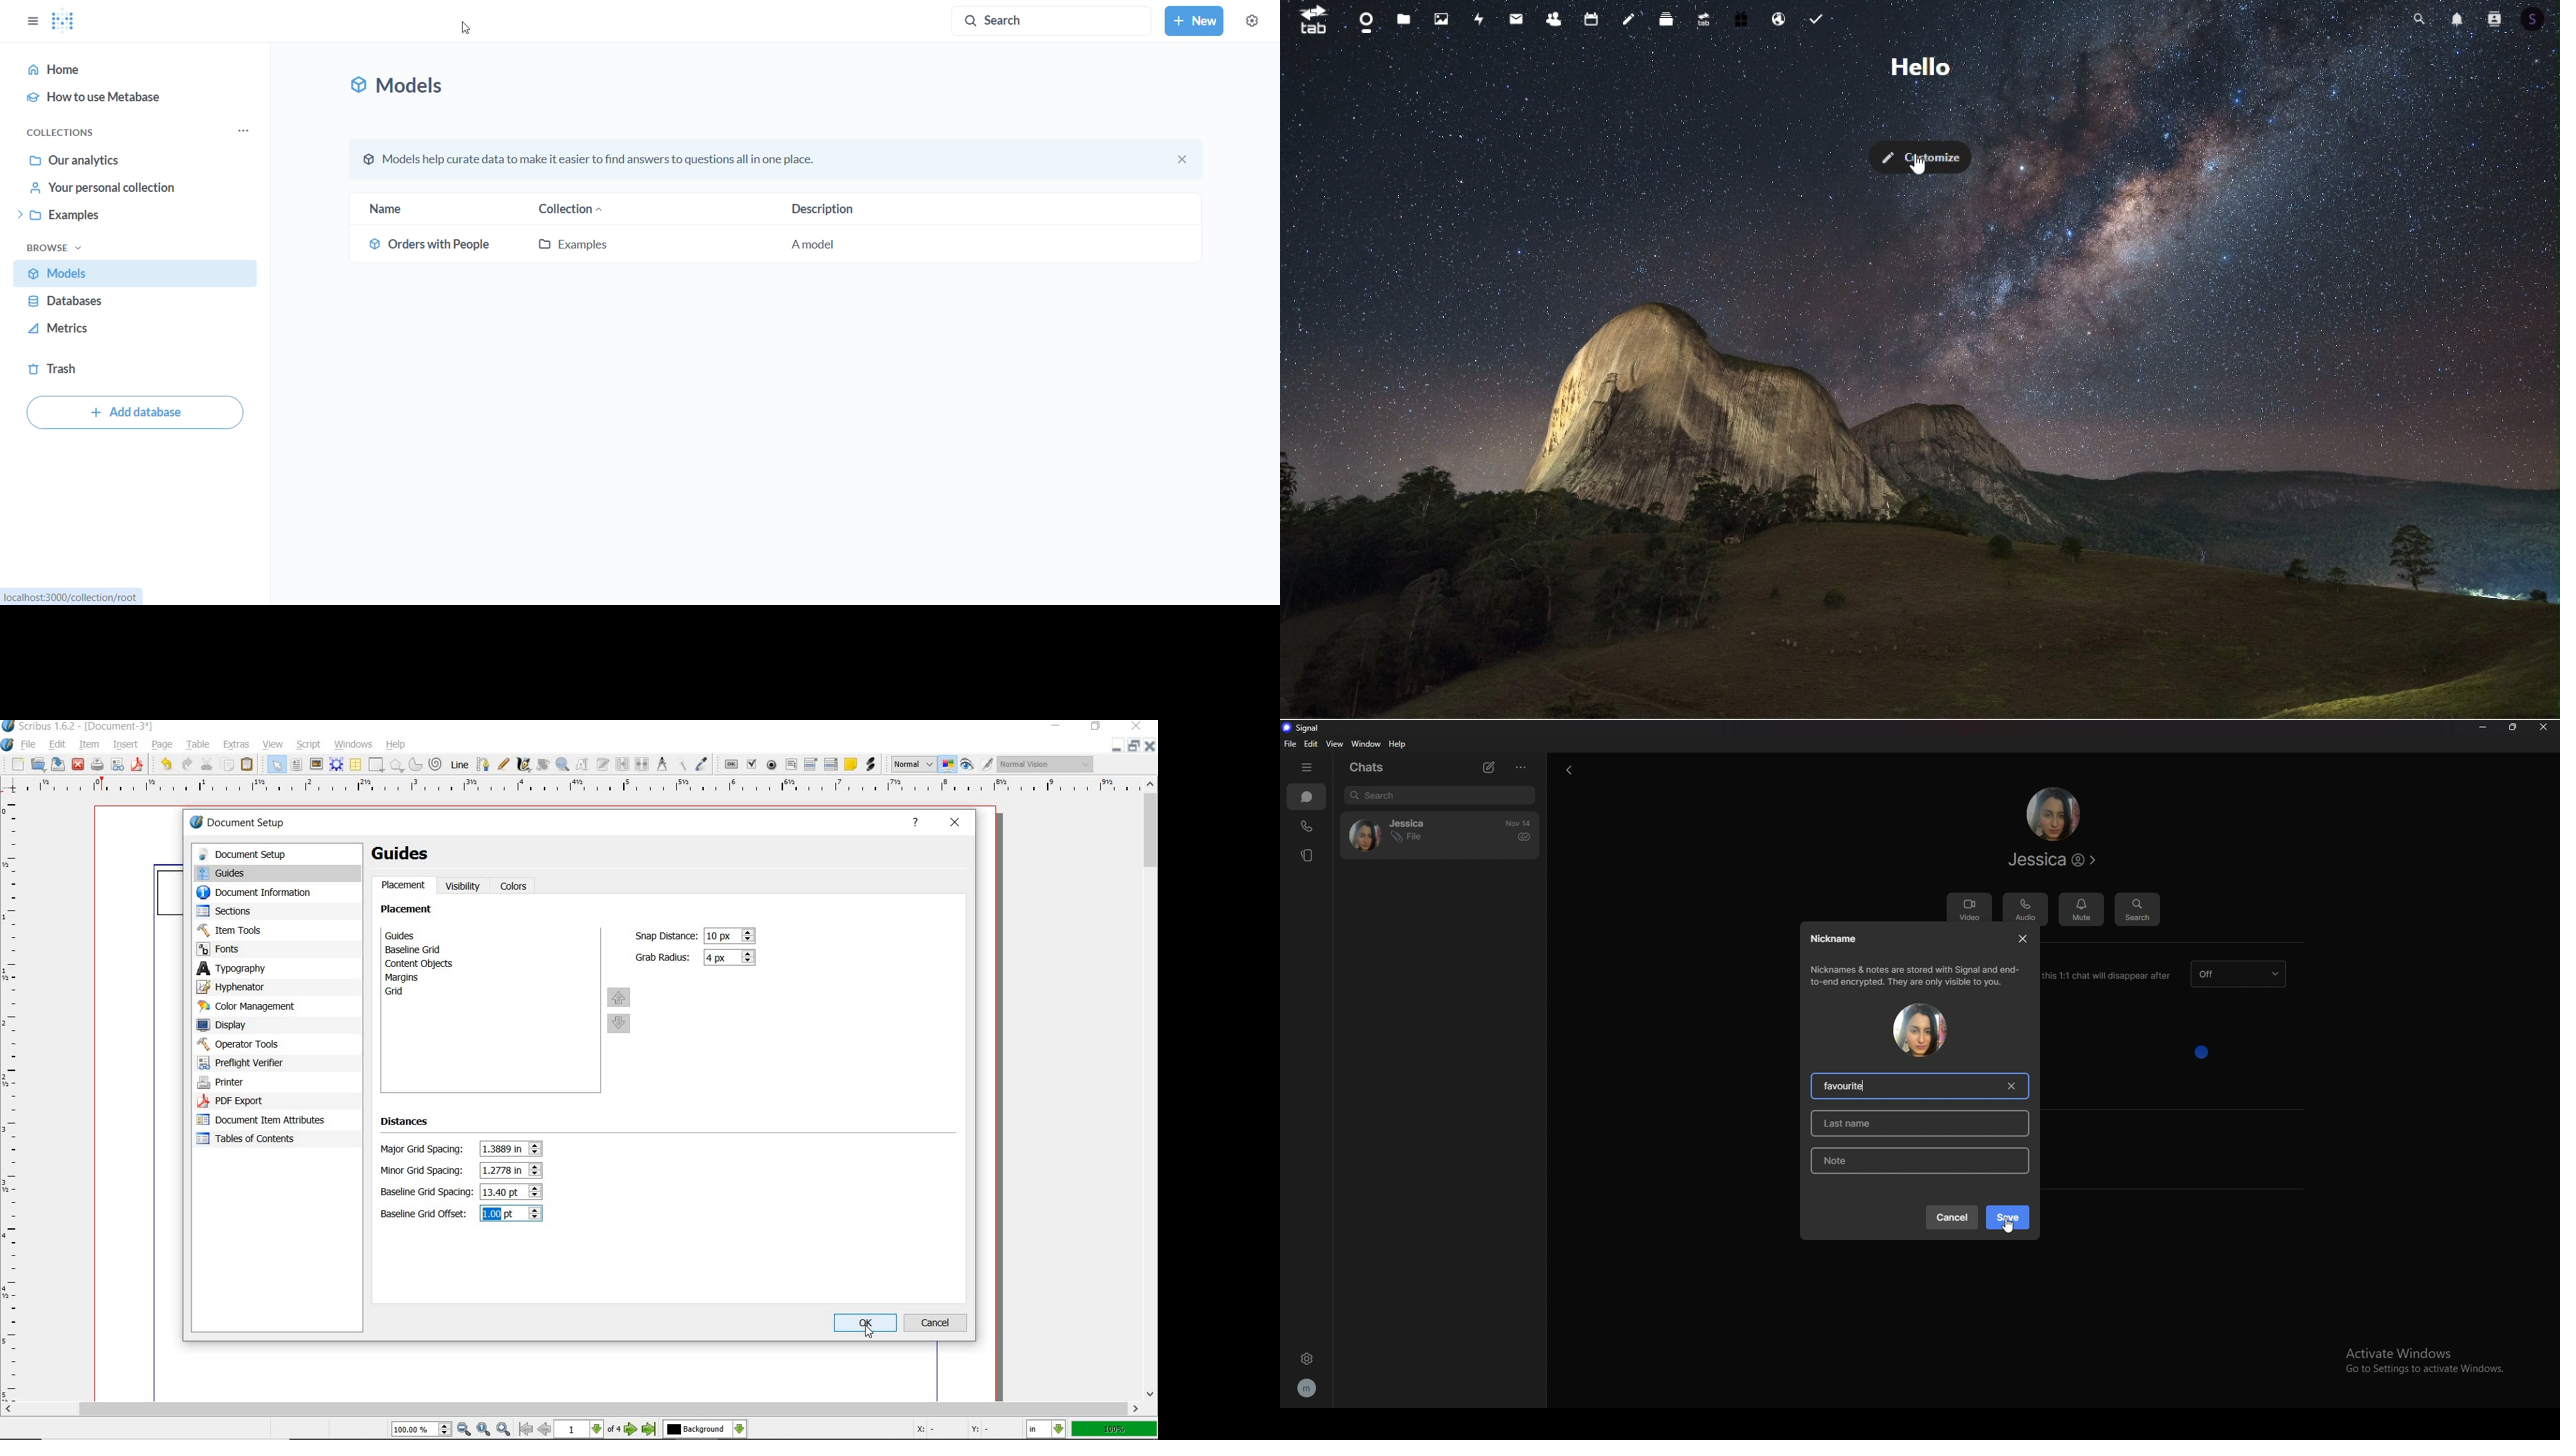 The height and width of the screenshot is (1456, 2576). Describe the element at coordinates (502, 1170) in the screenshot. I see `minor grid spacing` at that location.